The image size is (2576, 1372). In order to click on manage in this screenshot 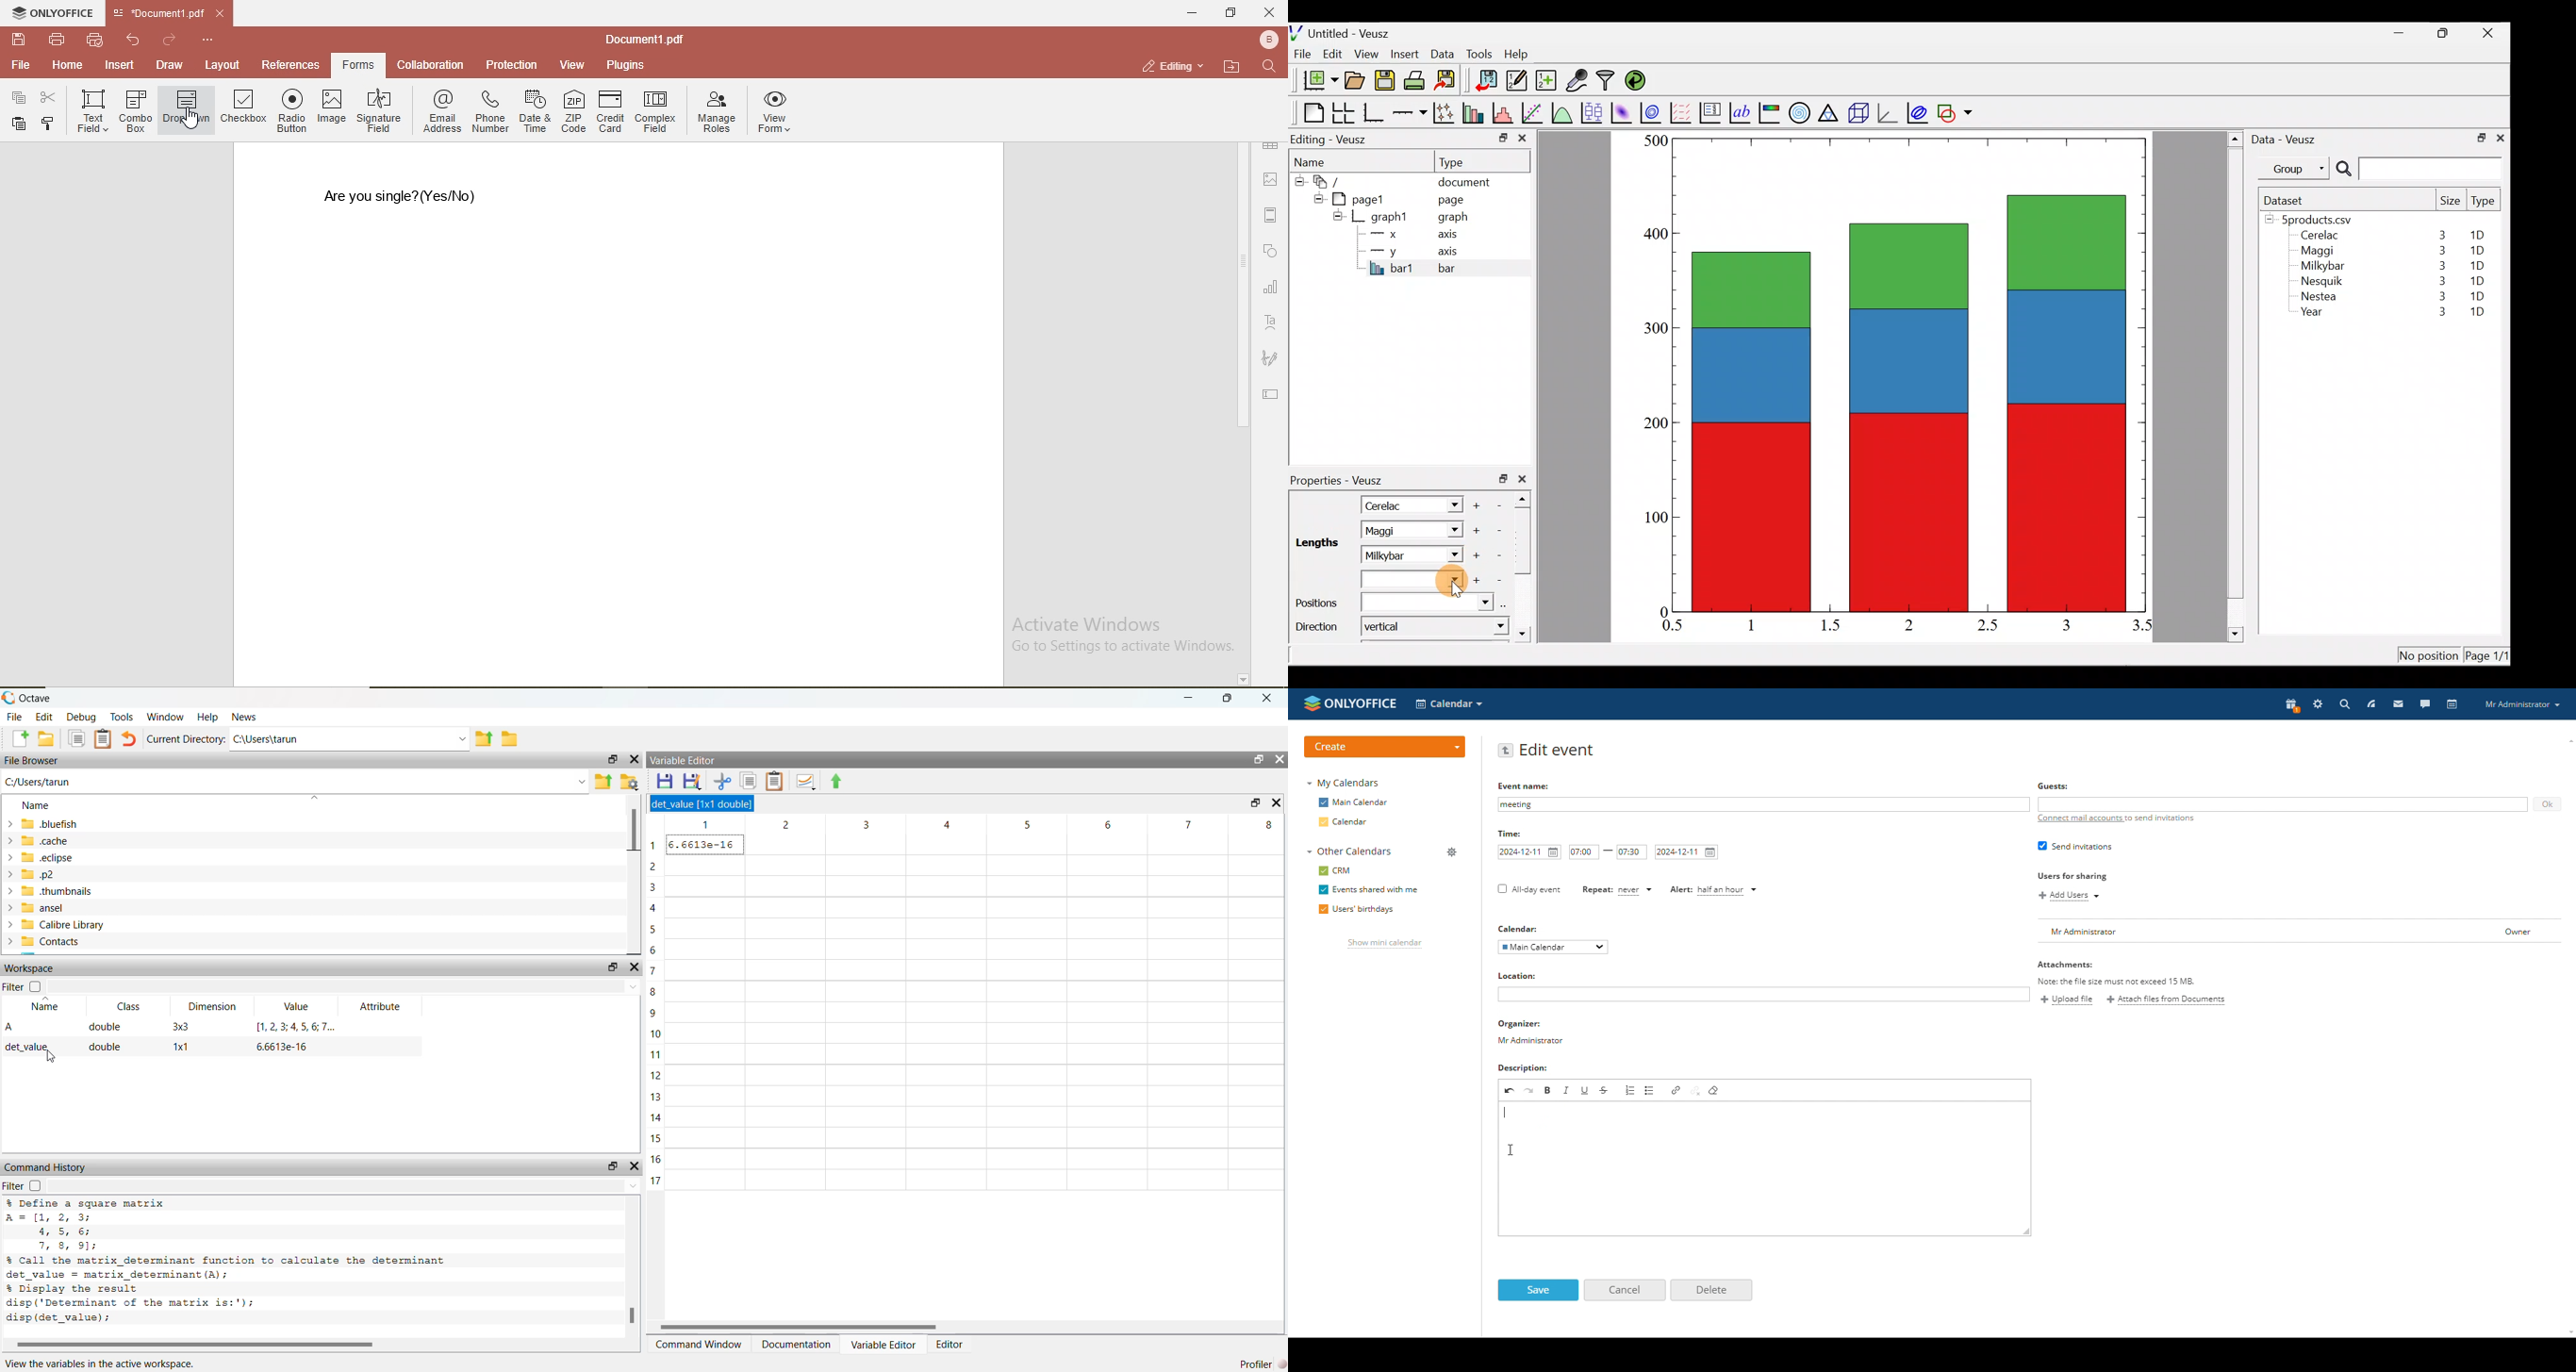, I will do `click(1452, 853)`.